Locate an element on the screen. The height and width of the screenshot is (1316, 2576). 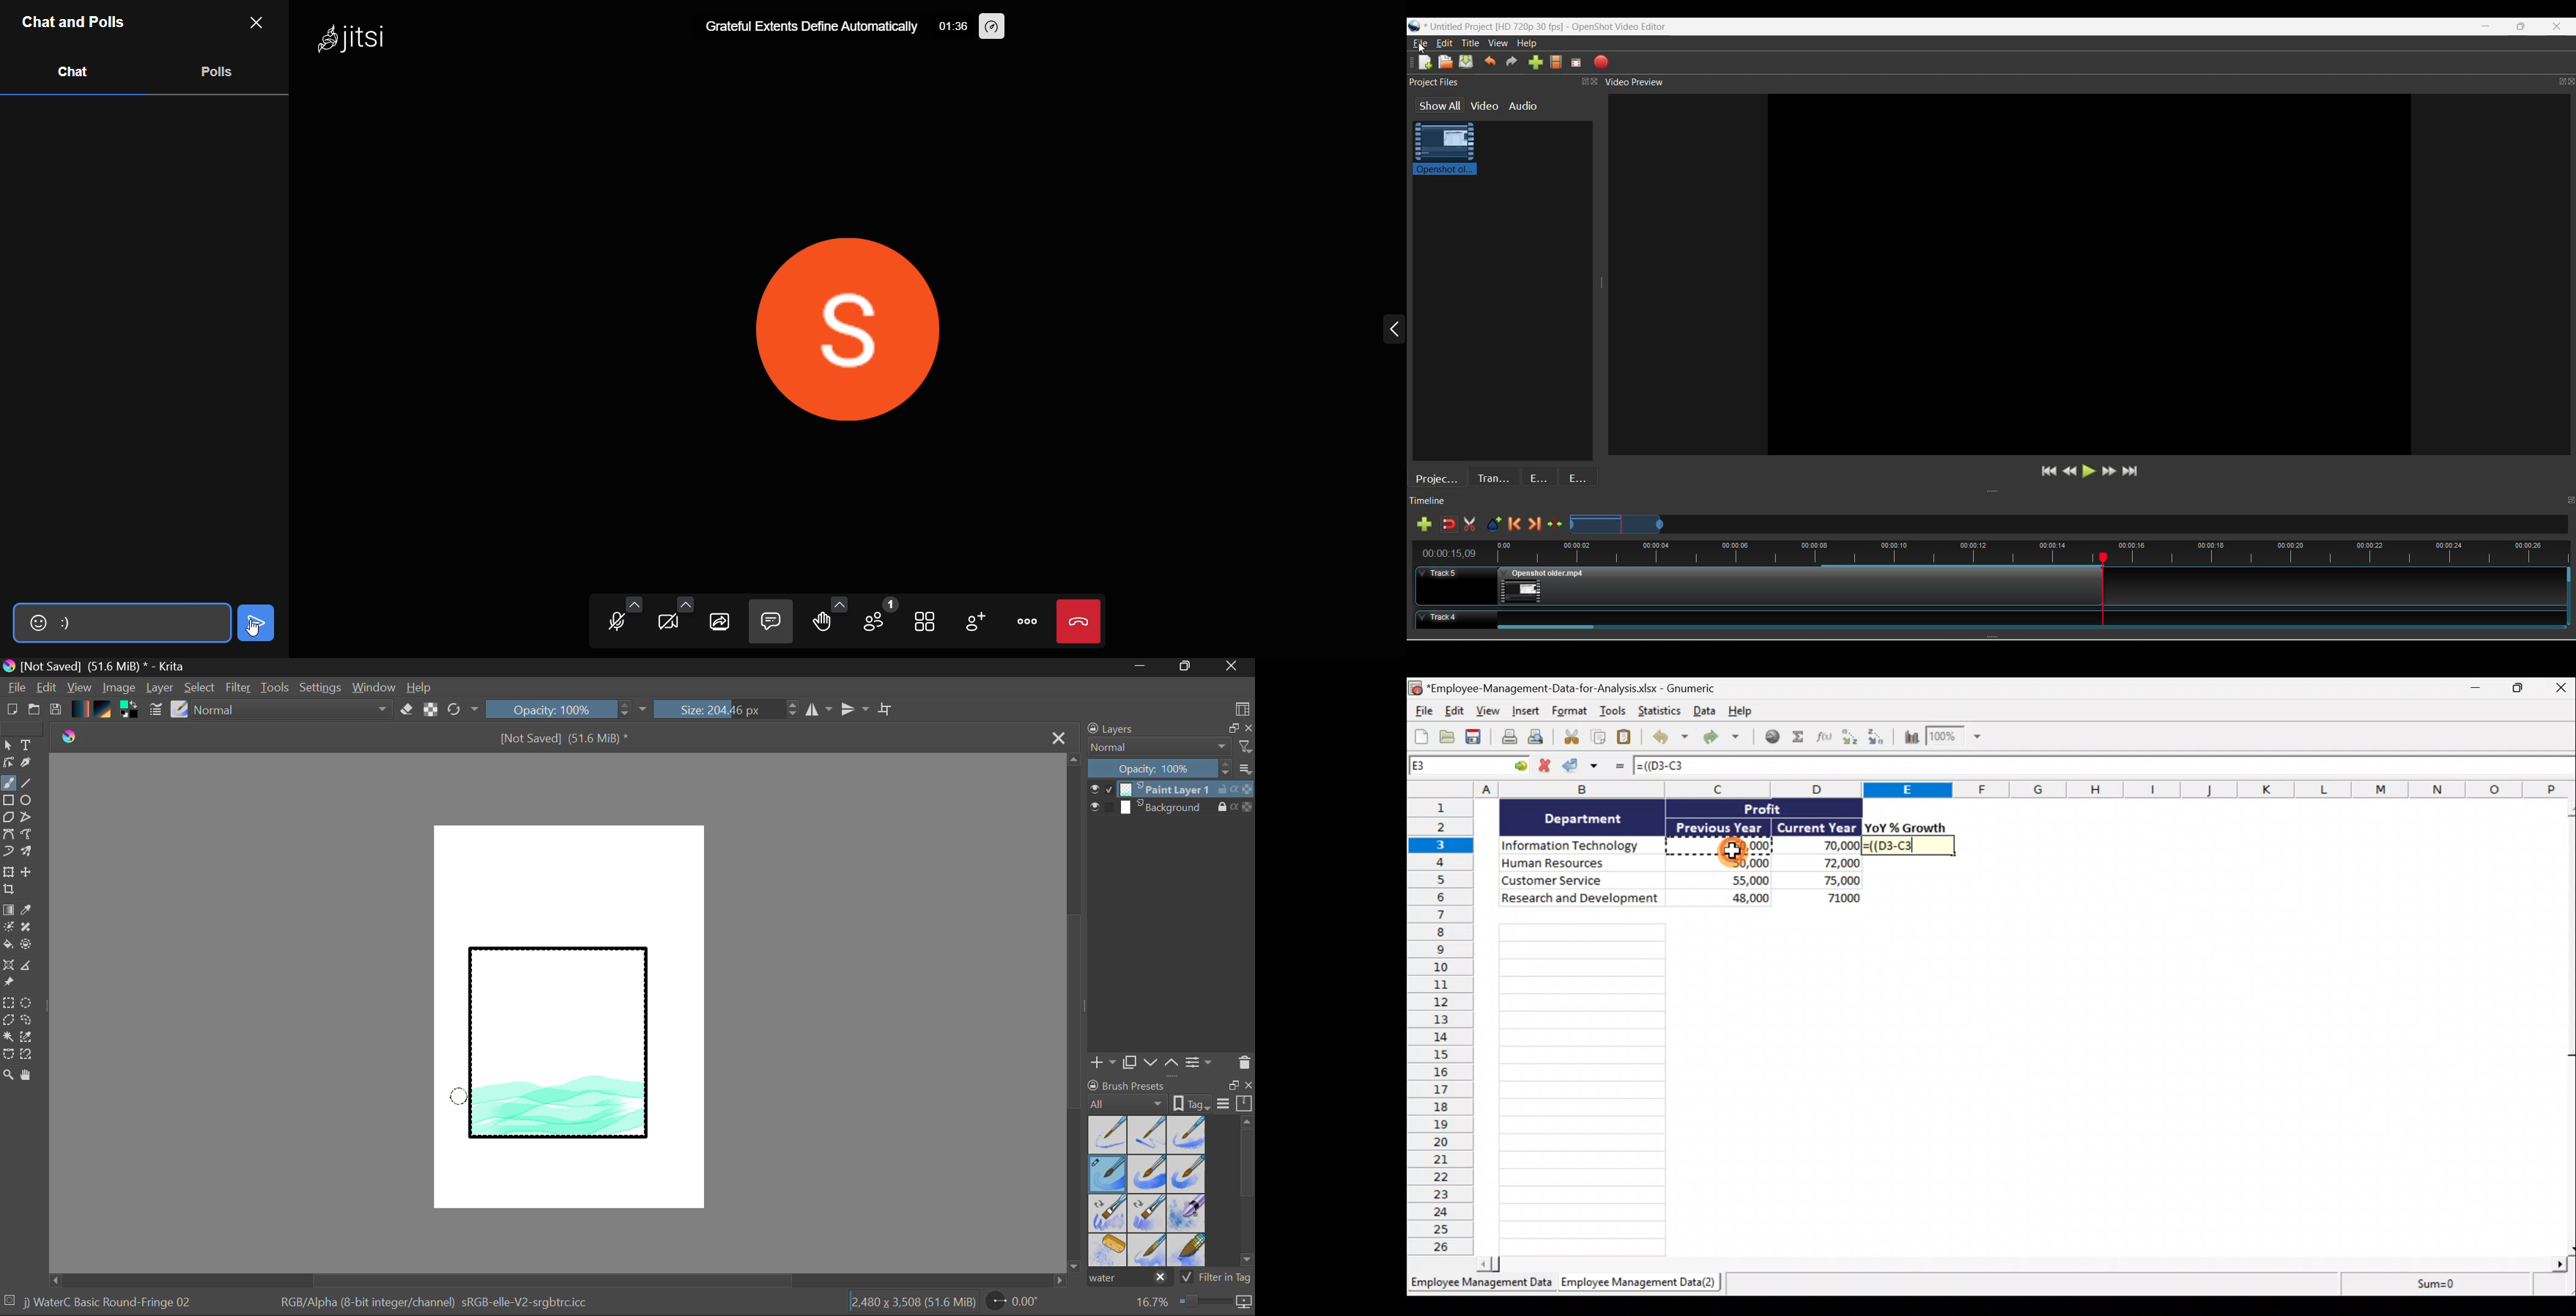
Clip is located at coordinates (1445, 149).